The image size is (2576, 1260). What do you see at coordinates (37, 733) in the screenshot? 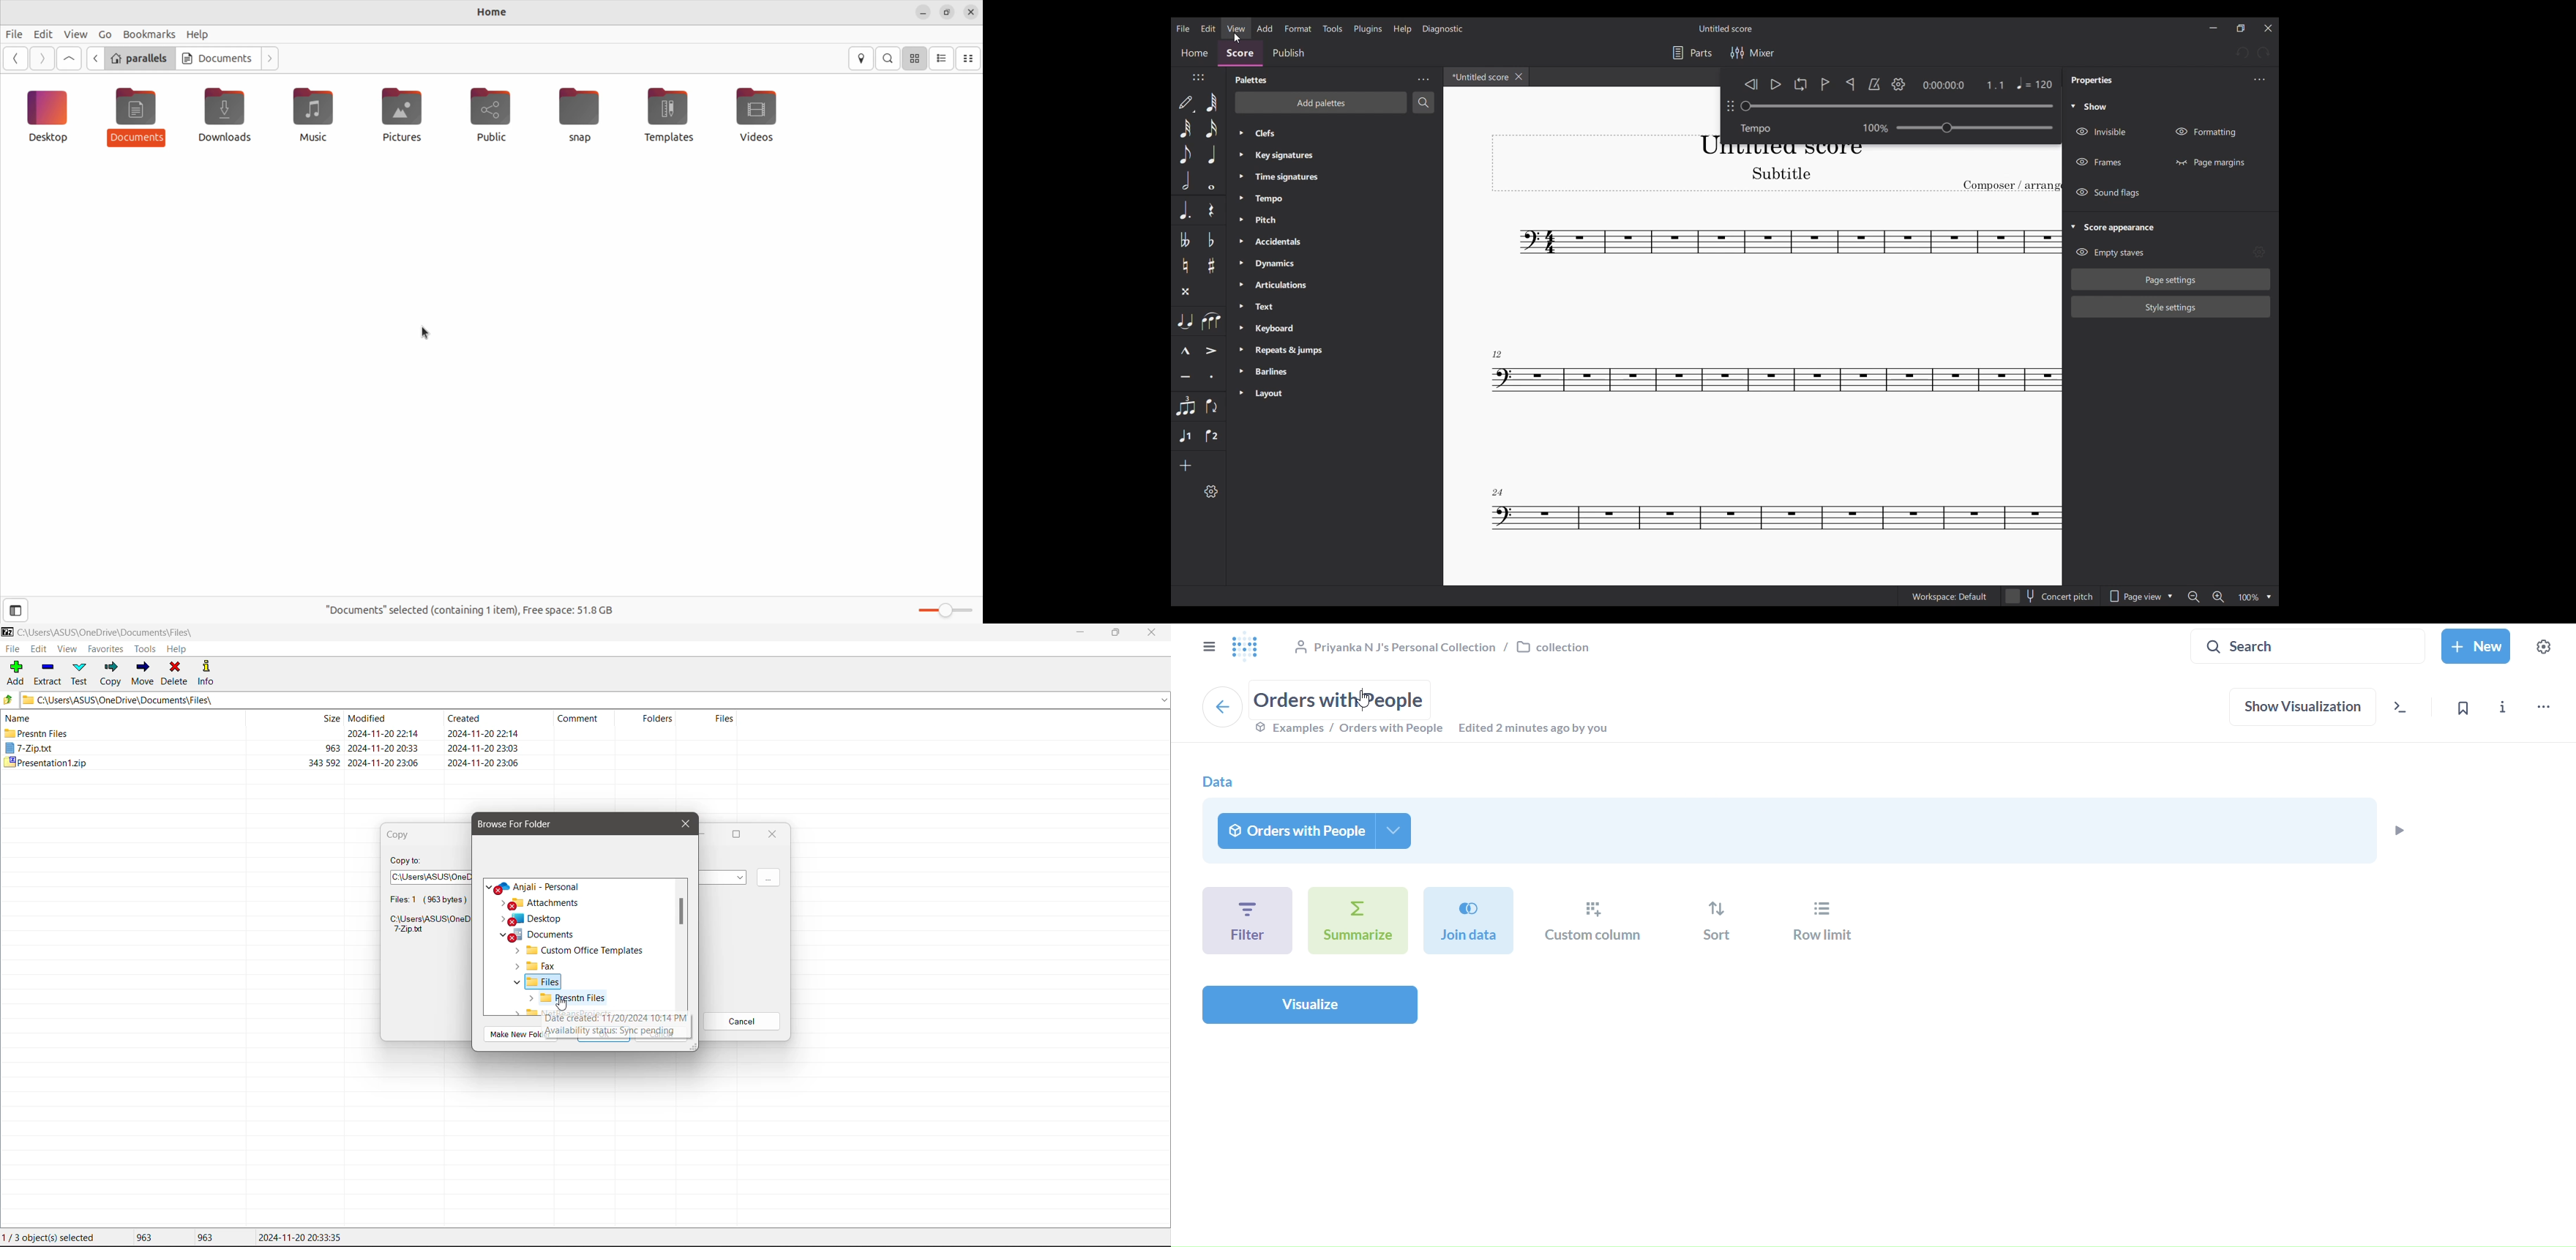
I see `Presntn Files` at bounding box center [37, 733].